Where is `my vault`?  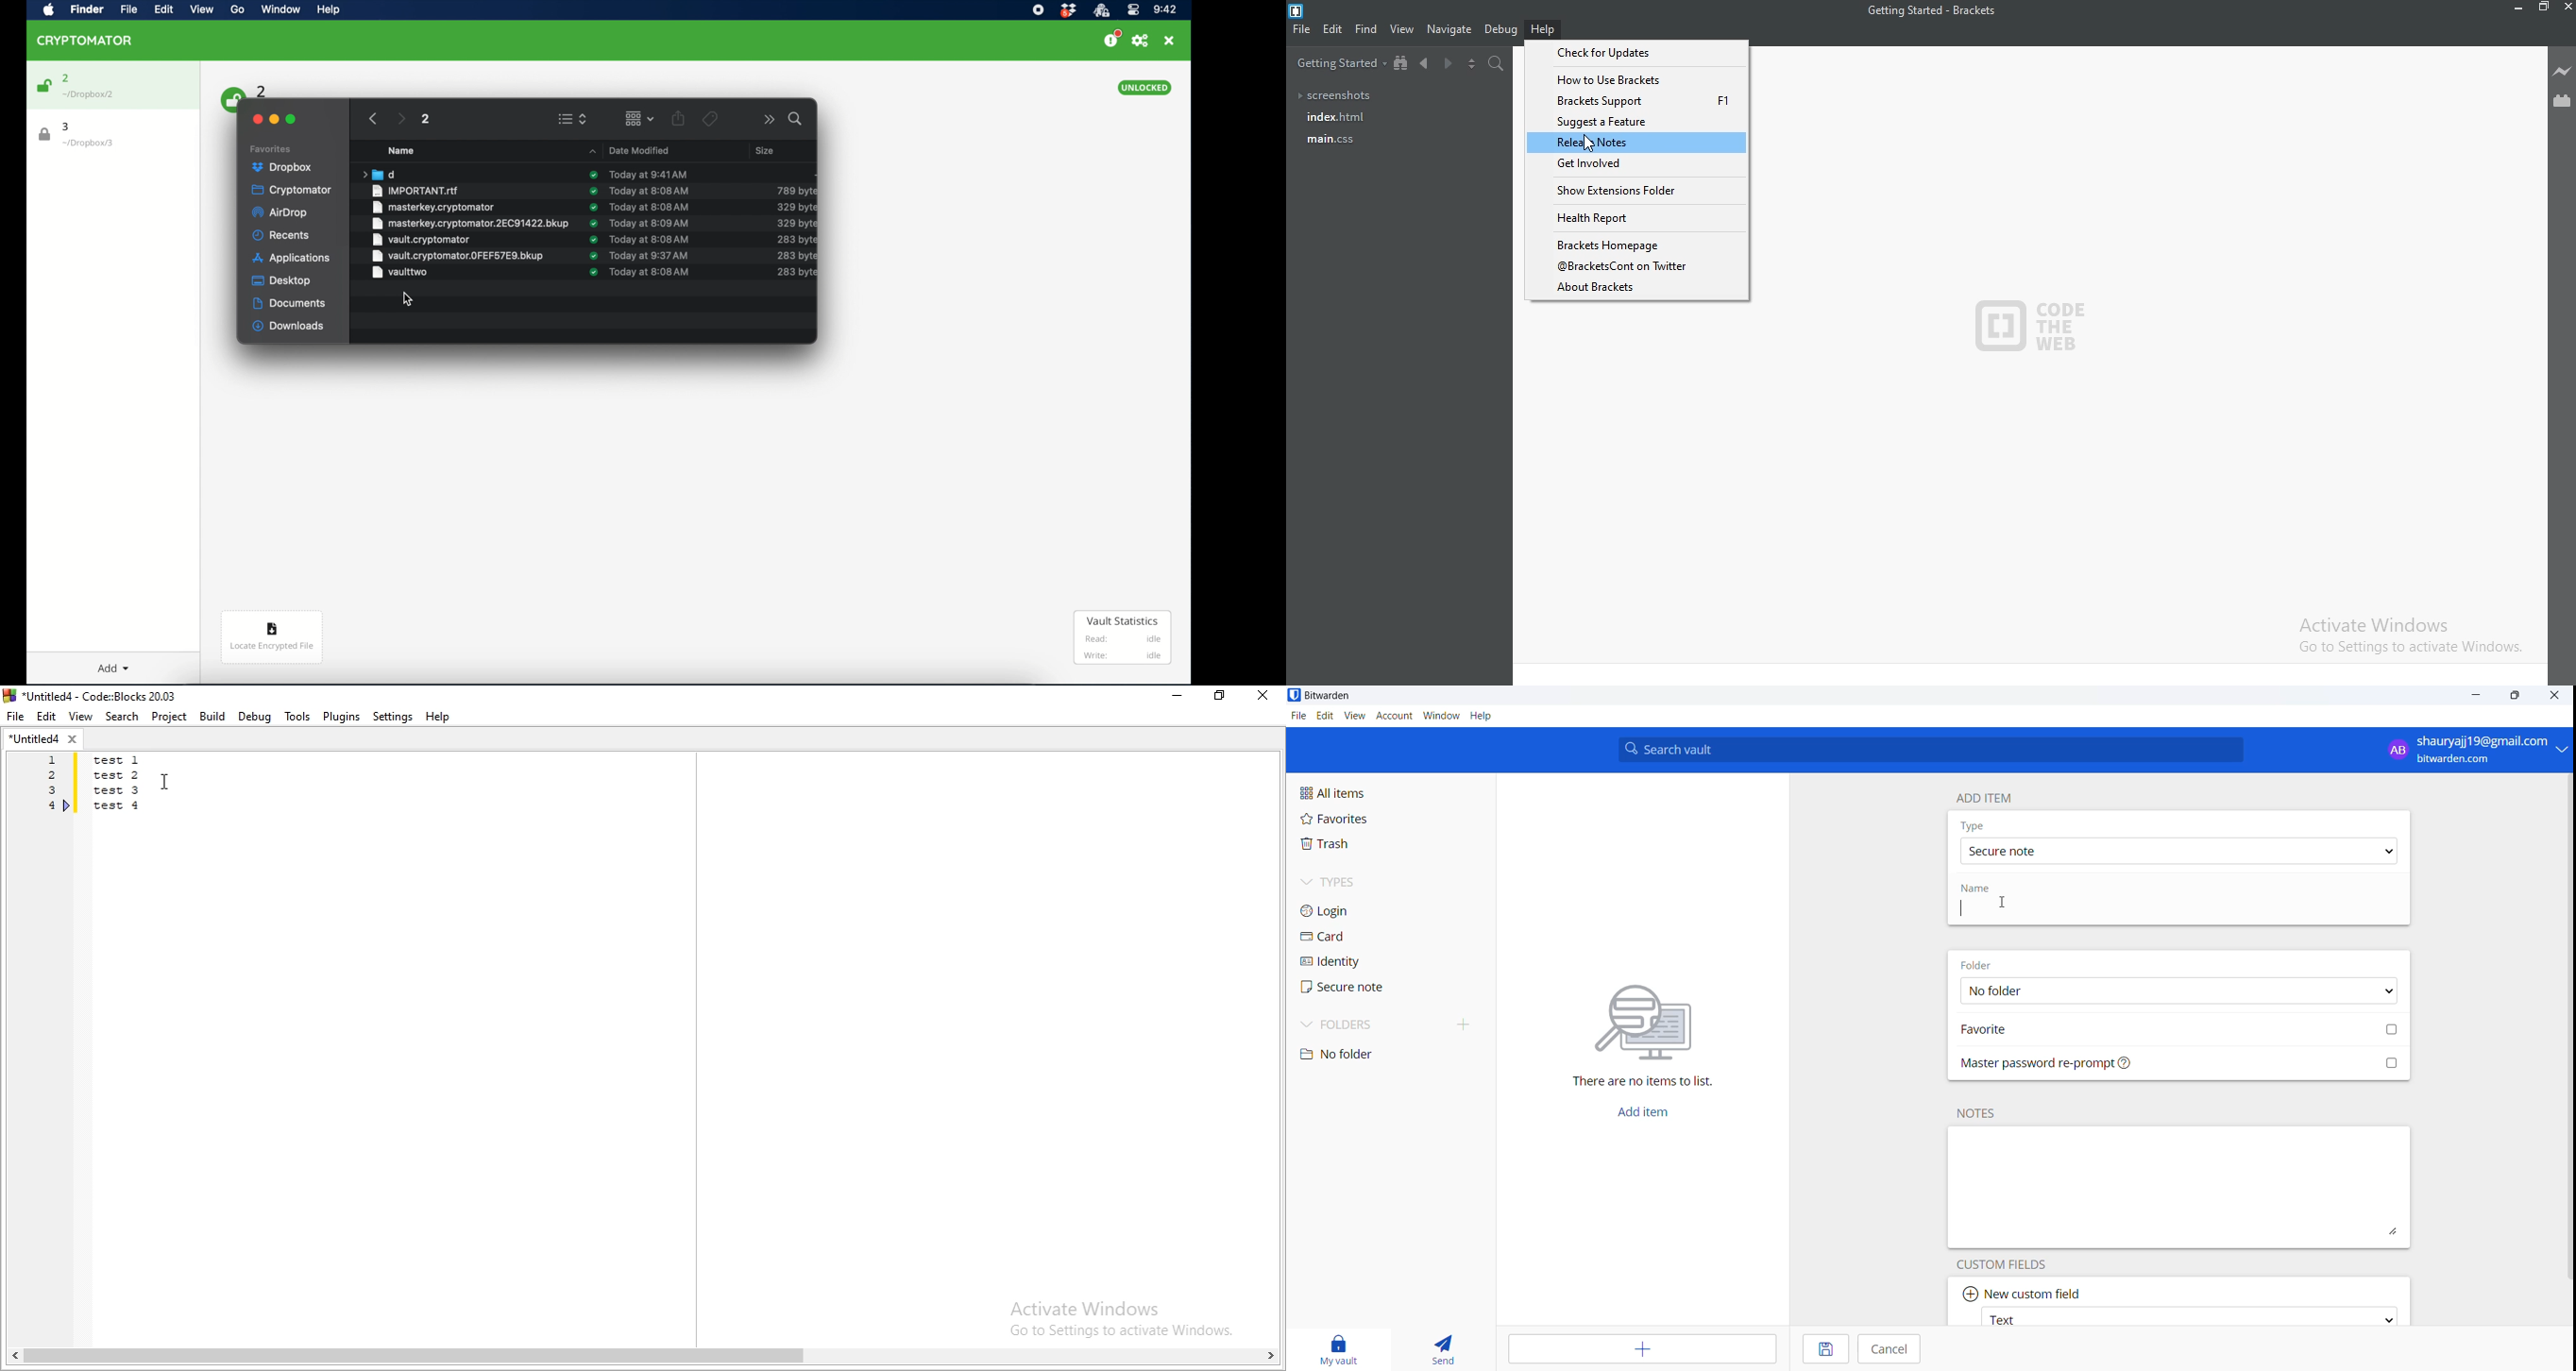
my vault is located at coordinates (1344, 1347).